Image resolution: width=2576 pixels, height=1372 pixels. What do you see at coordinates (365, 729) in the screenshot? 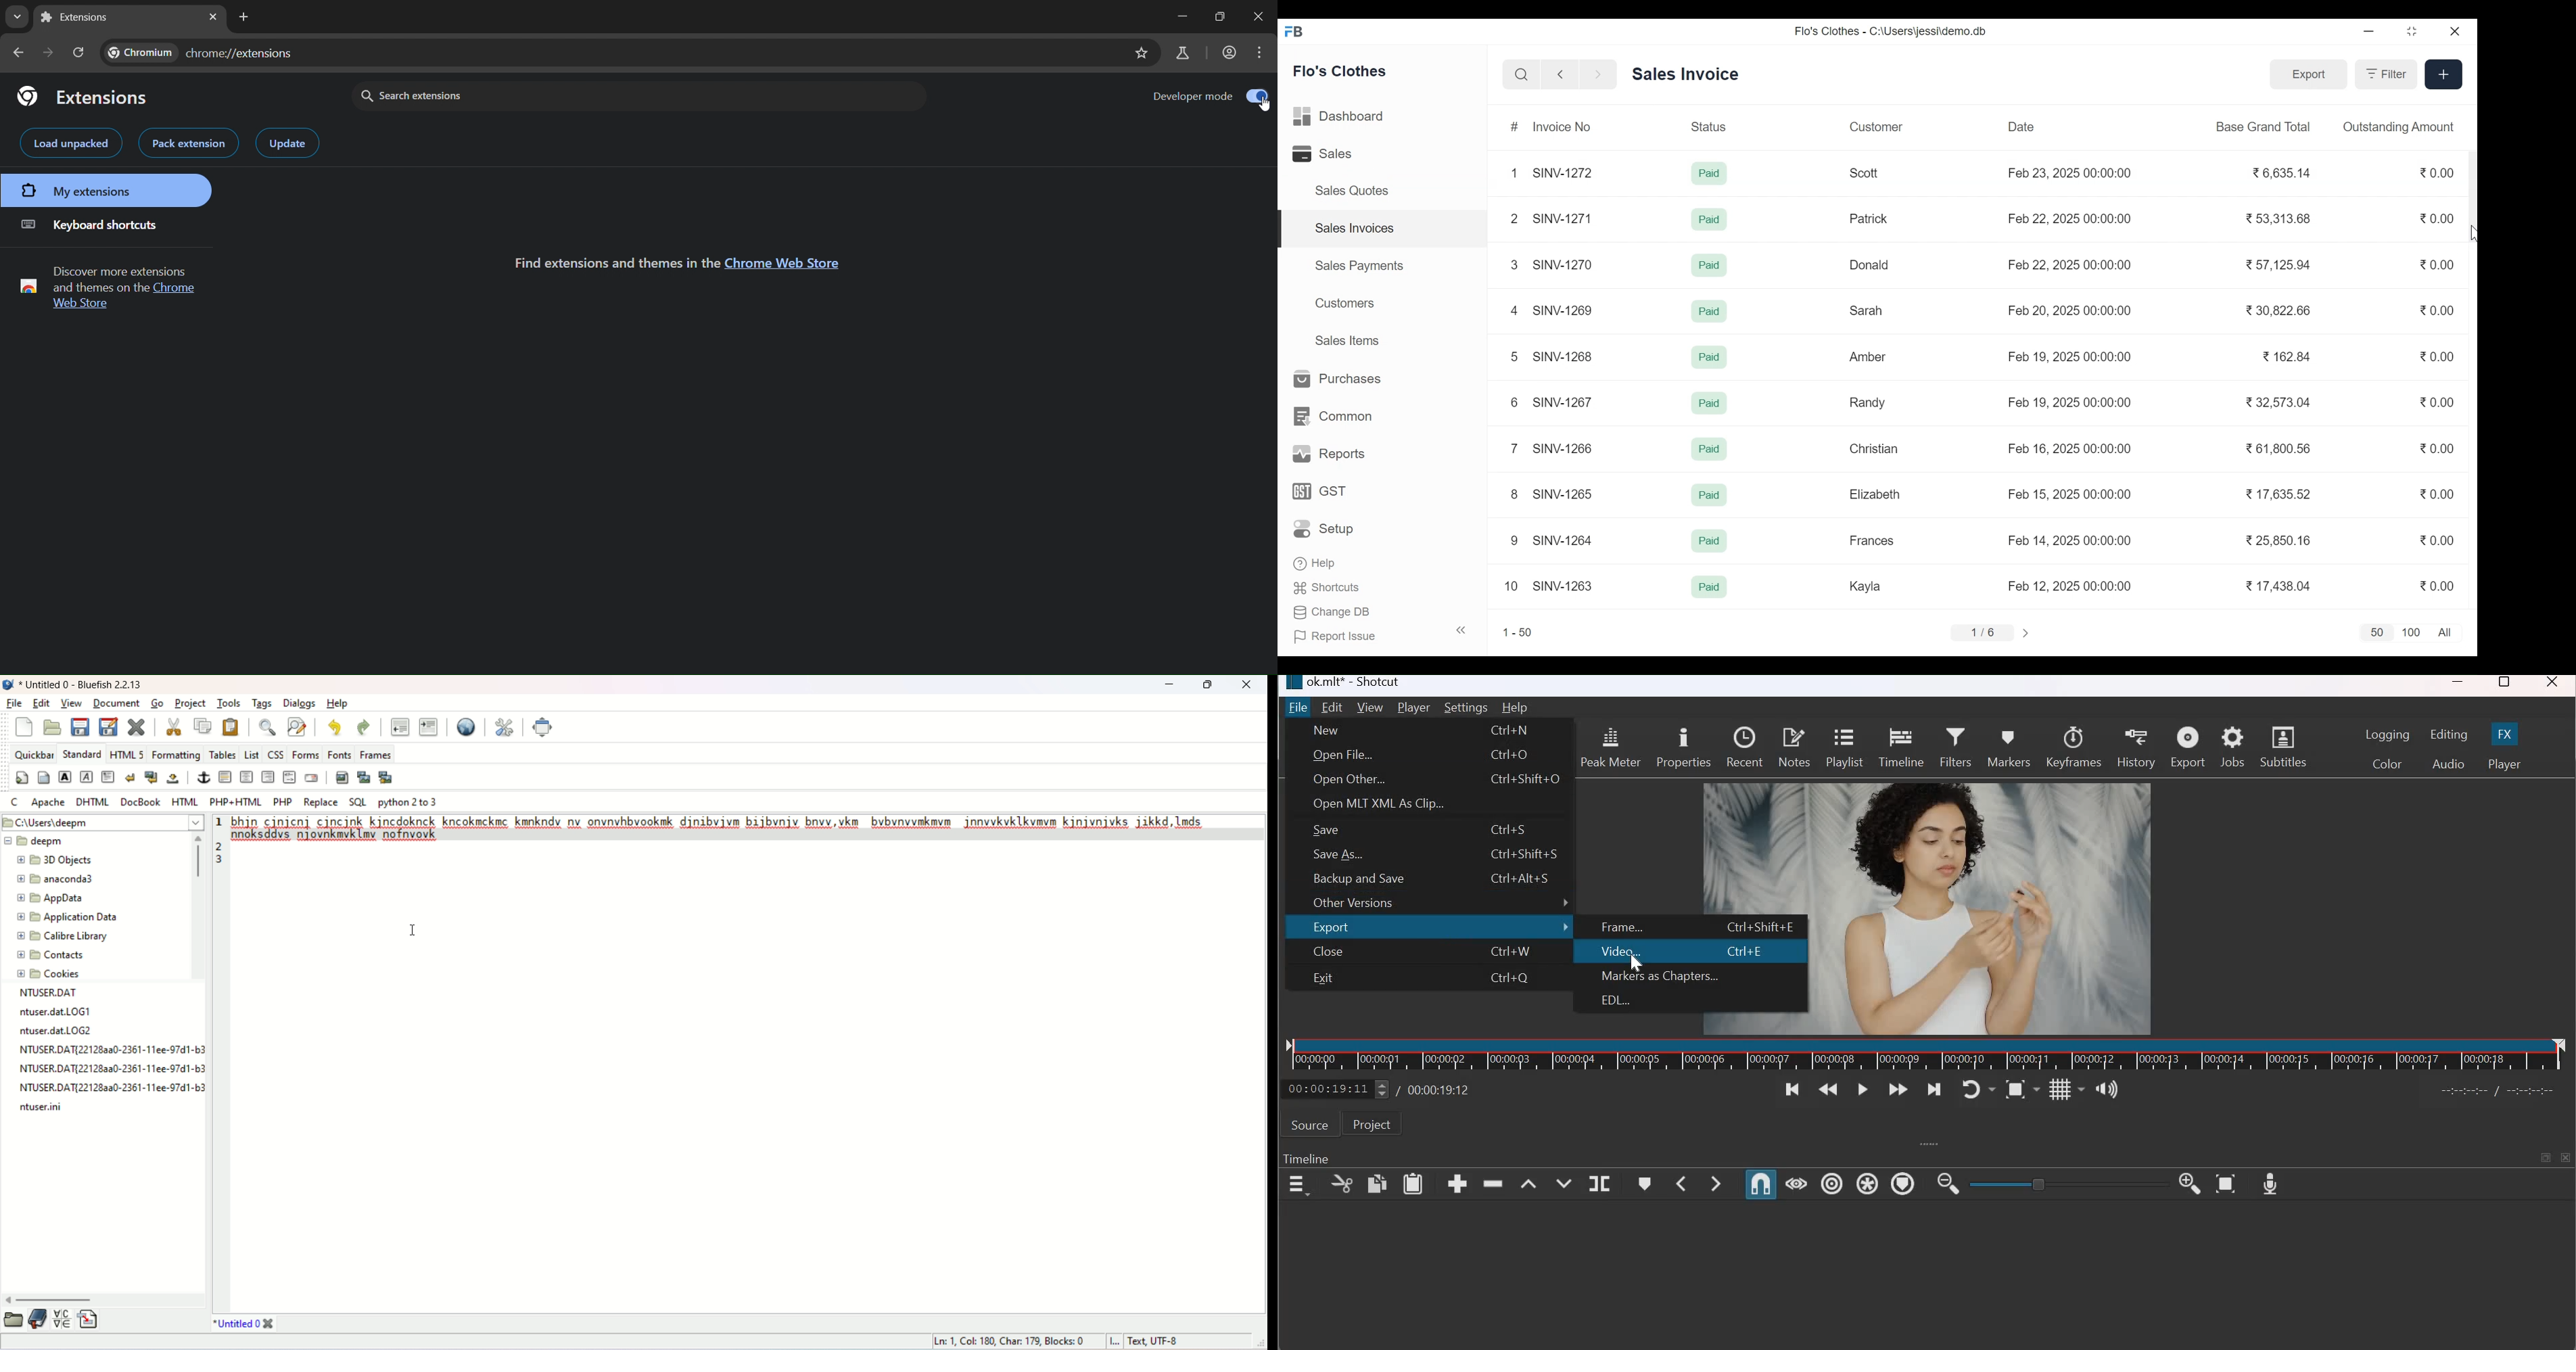
I see `redo` at bounding box center [365, 729].